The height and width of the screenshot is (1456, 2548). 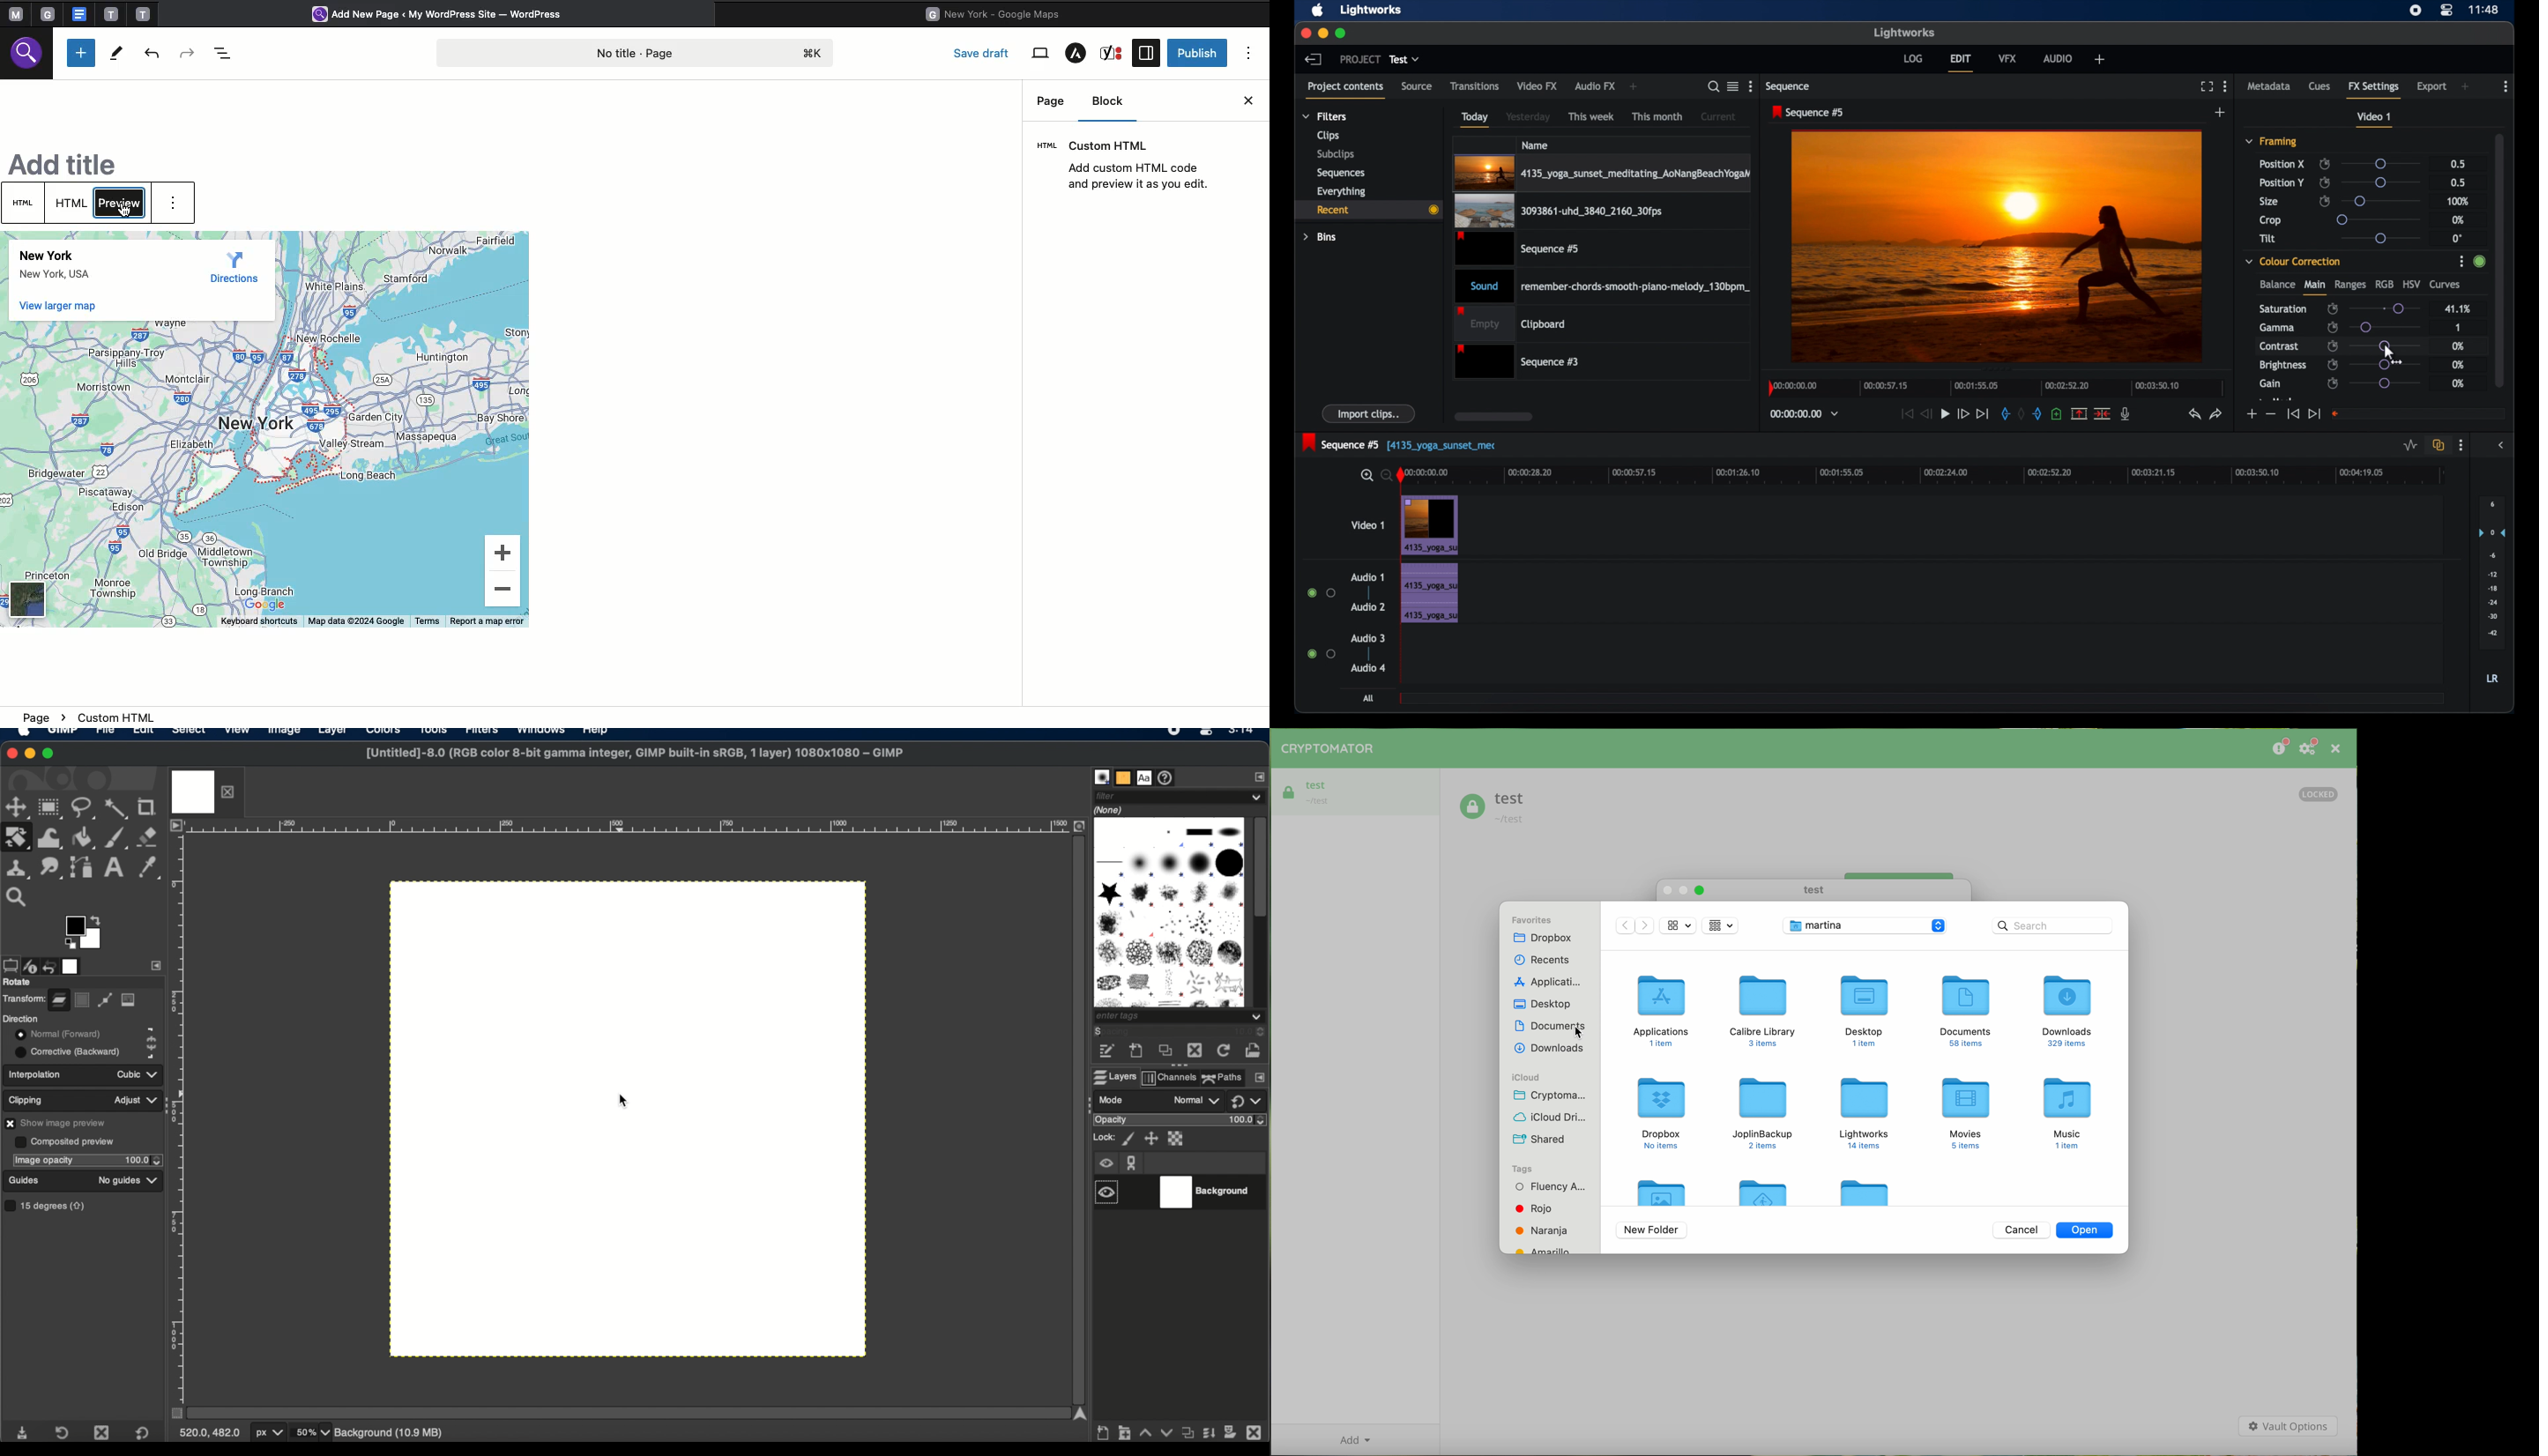 What do you see at coordinates (1133, 1163) in the screenshot?
I see `anchor icon` at bounding box center [1133, 1163].